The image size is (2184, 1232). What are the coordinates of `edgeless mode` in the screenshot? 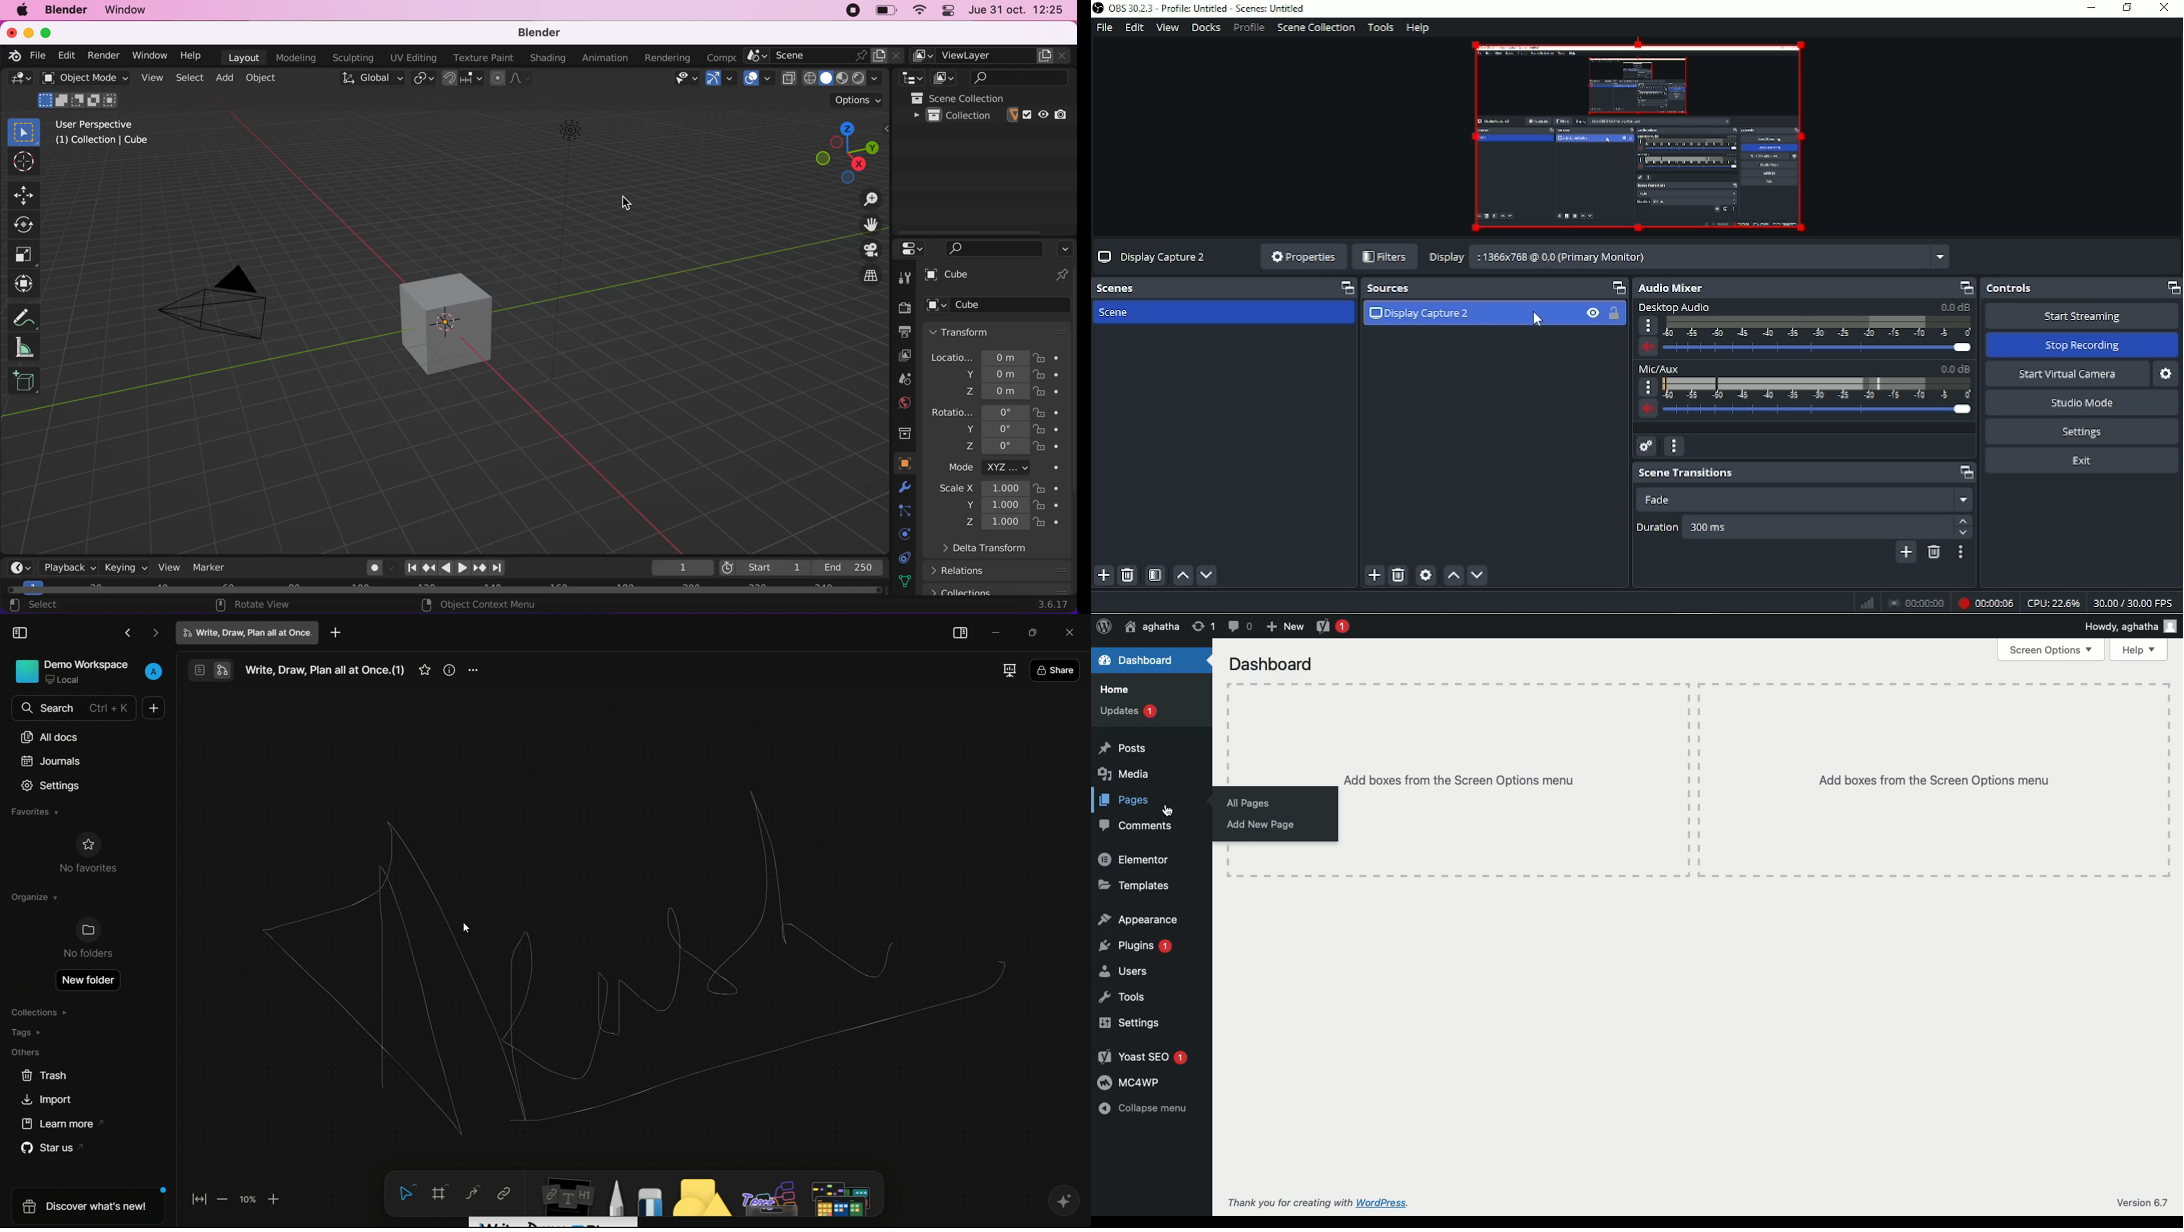 It's located at (224, 671).